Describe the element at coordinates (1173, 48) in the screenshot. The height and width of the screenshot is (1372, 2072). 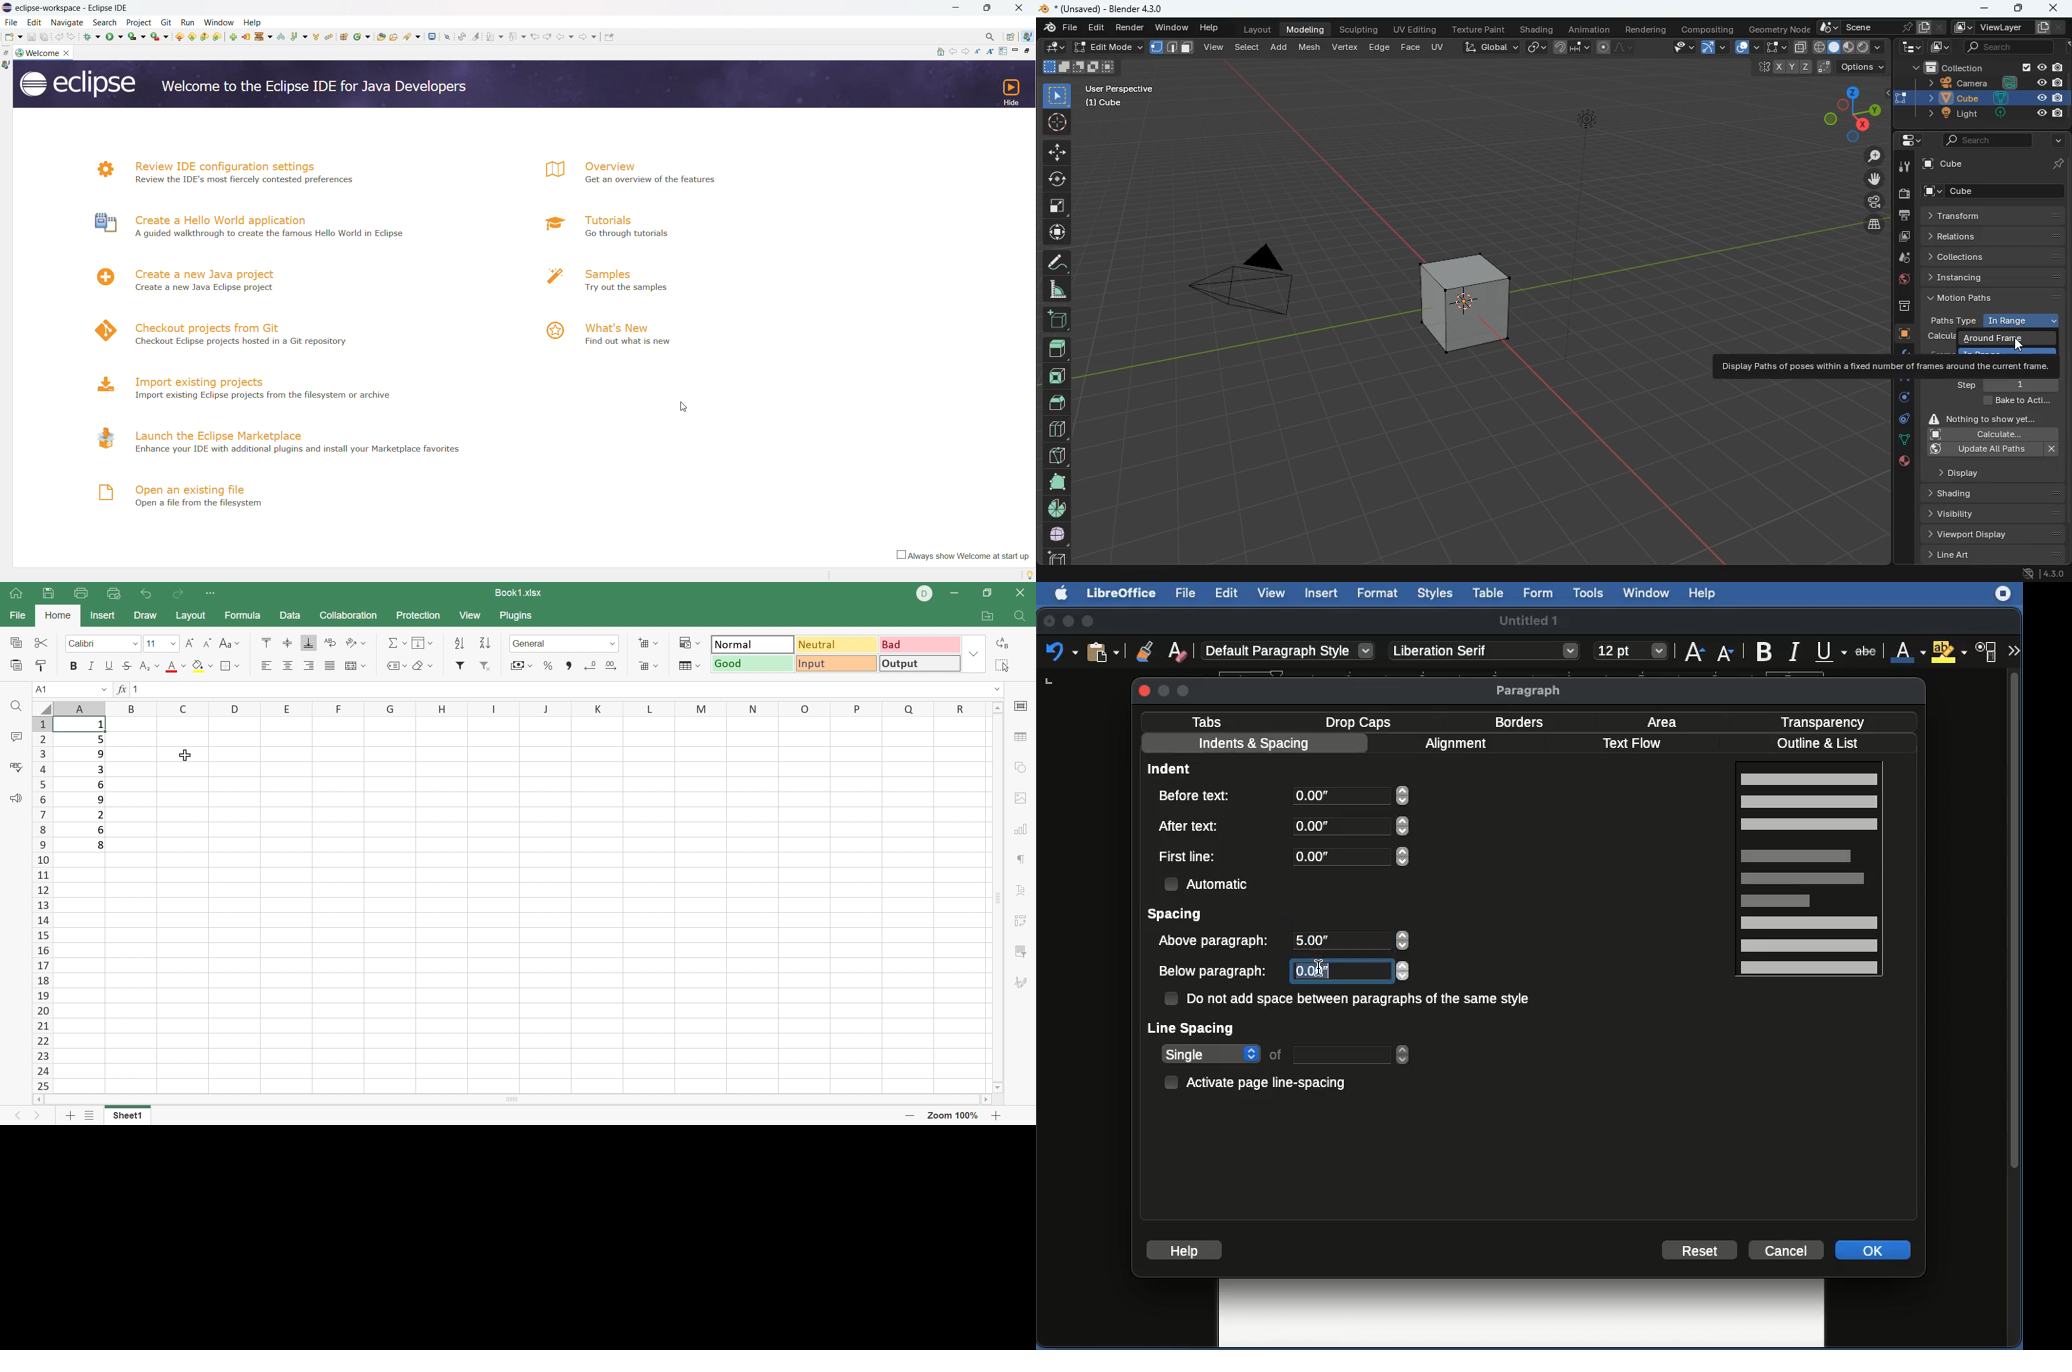
I see `perks` at that location.